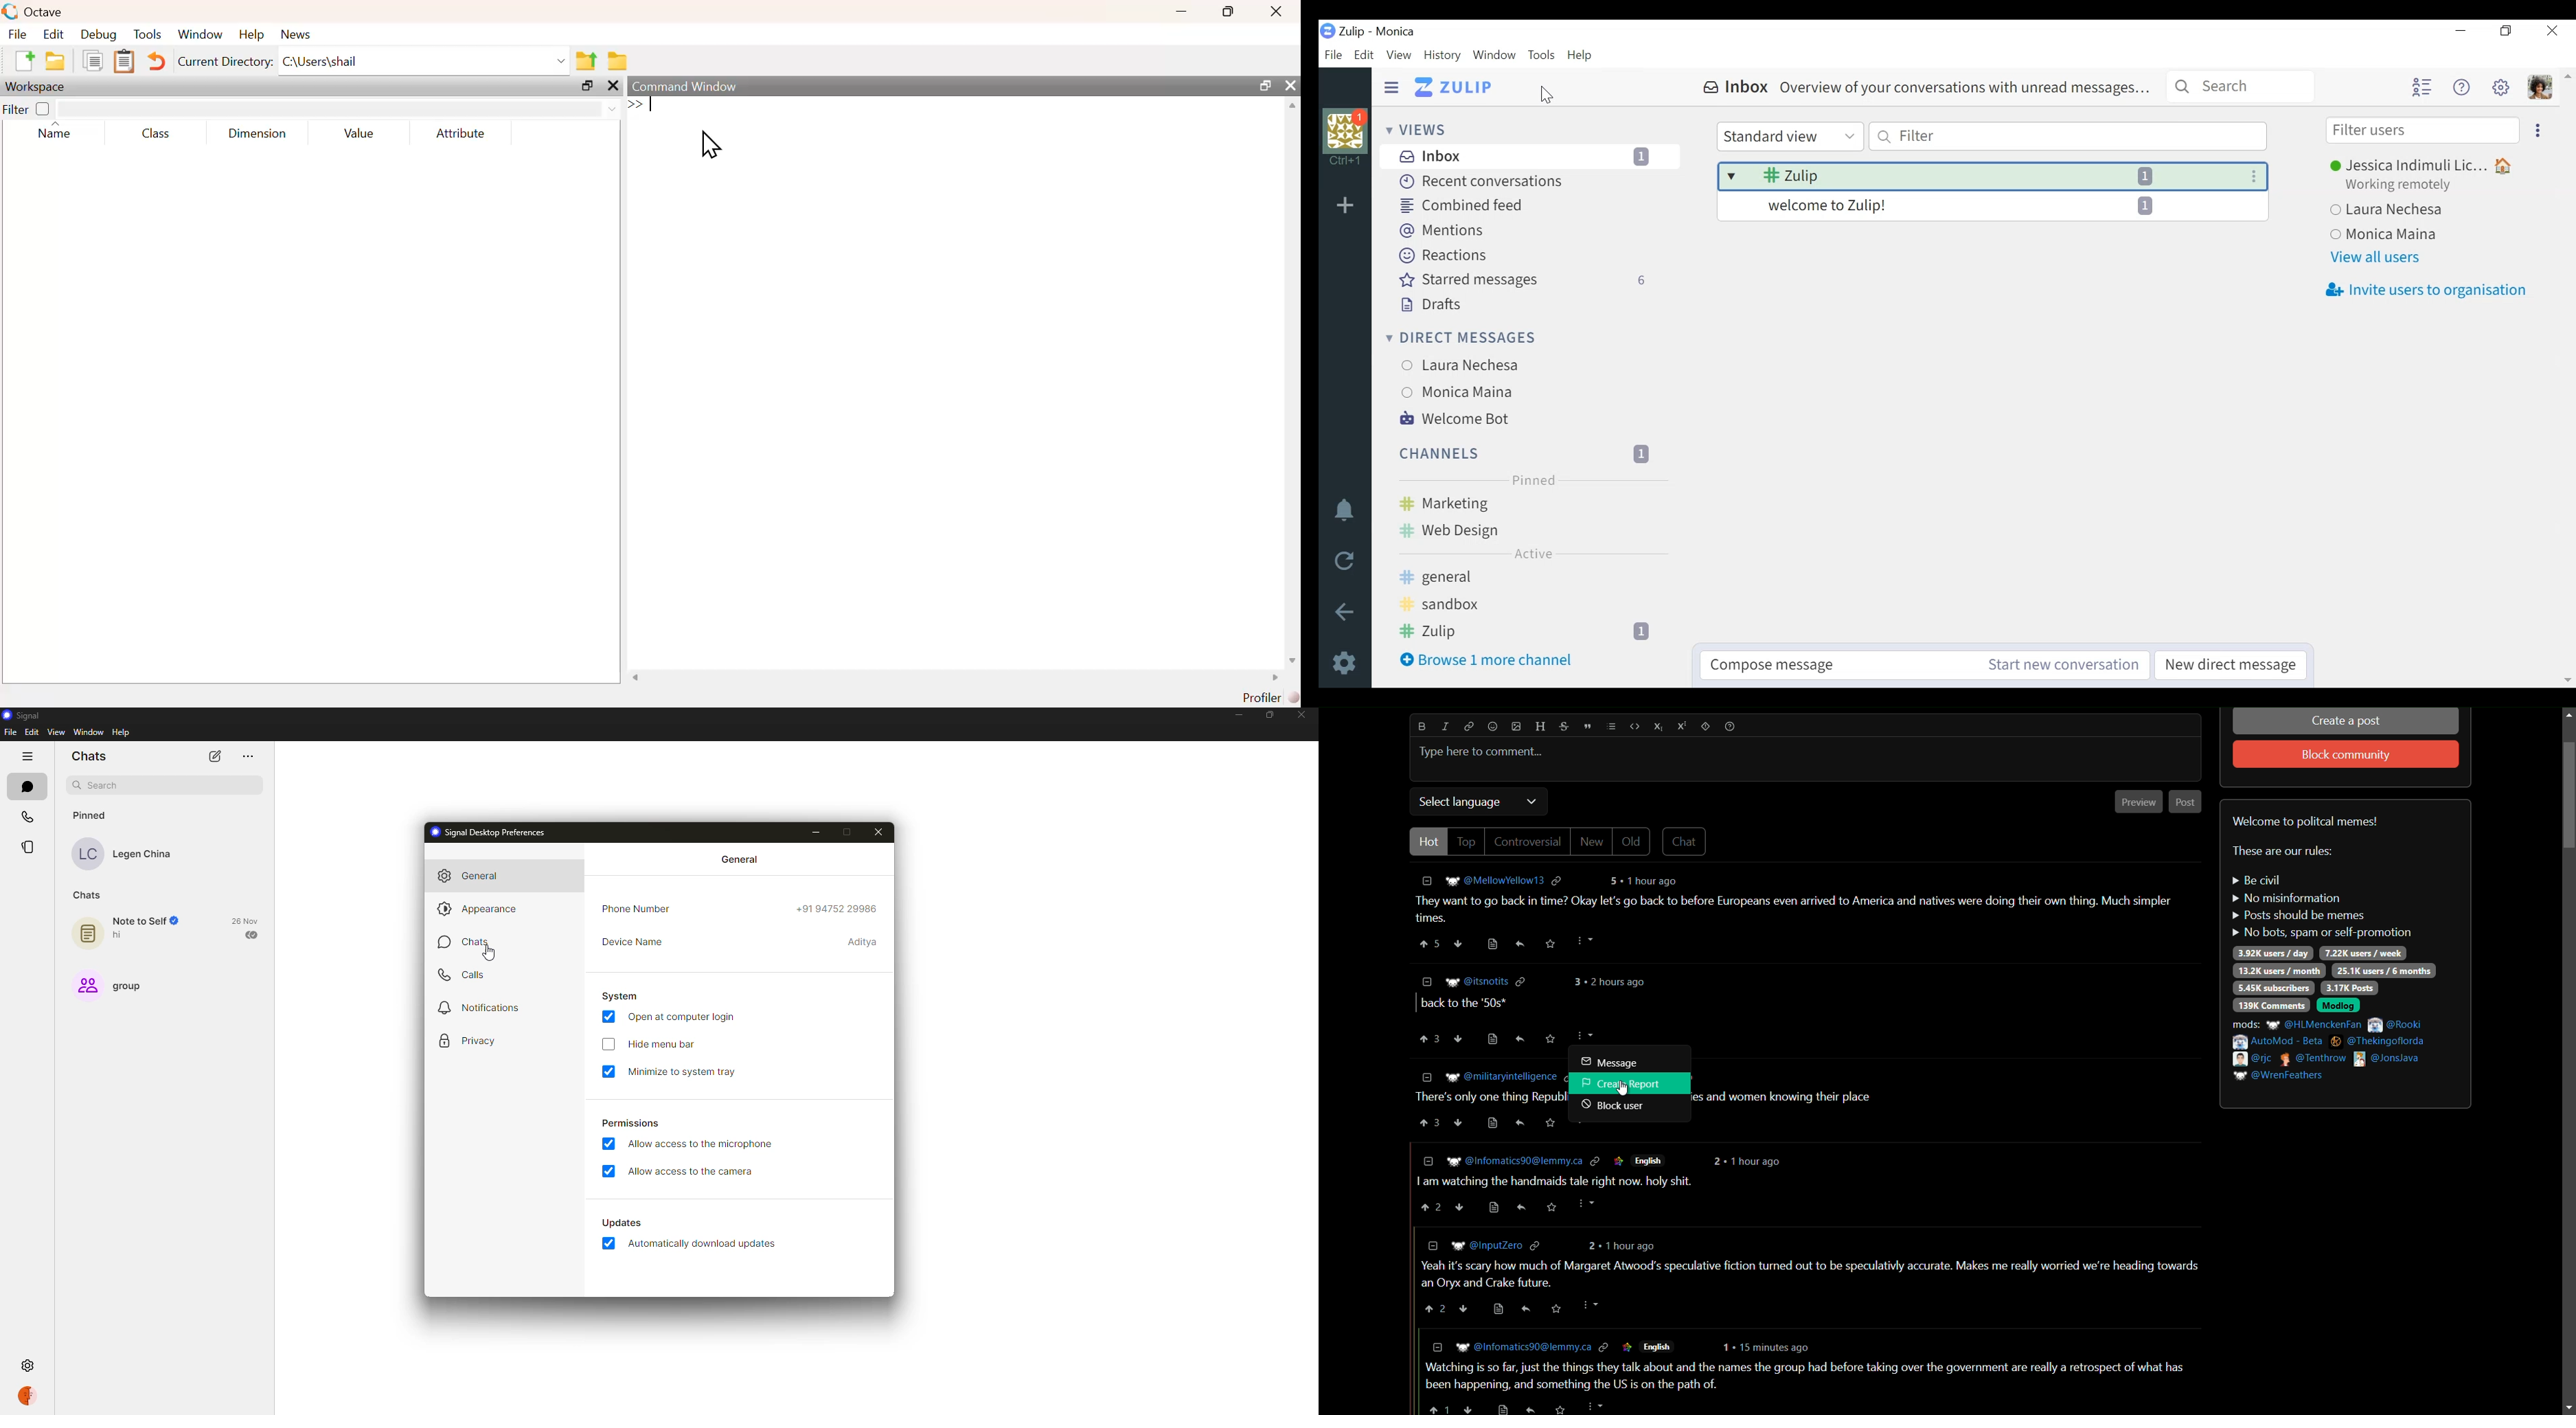 The width and height of the screenshot is (2576, 1428). I want to click on 3.17k posts, so click(2349, 988).